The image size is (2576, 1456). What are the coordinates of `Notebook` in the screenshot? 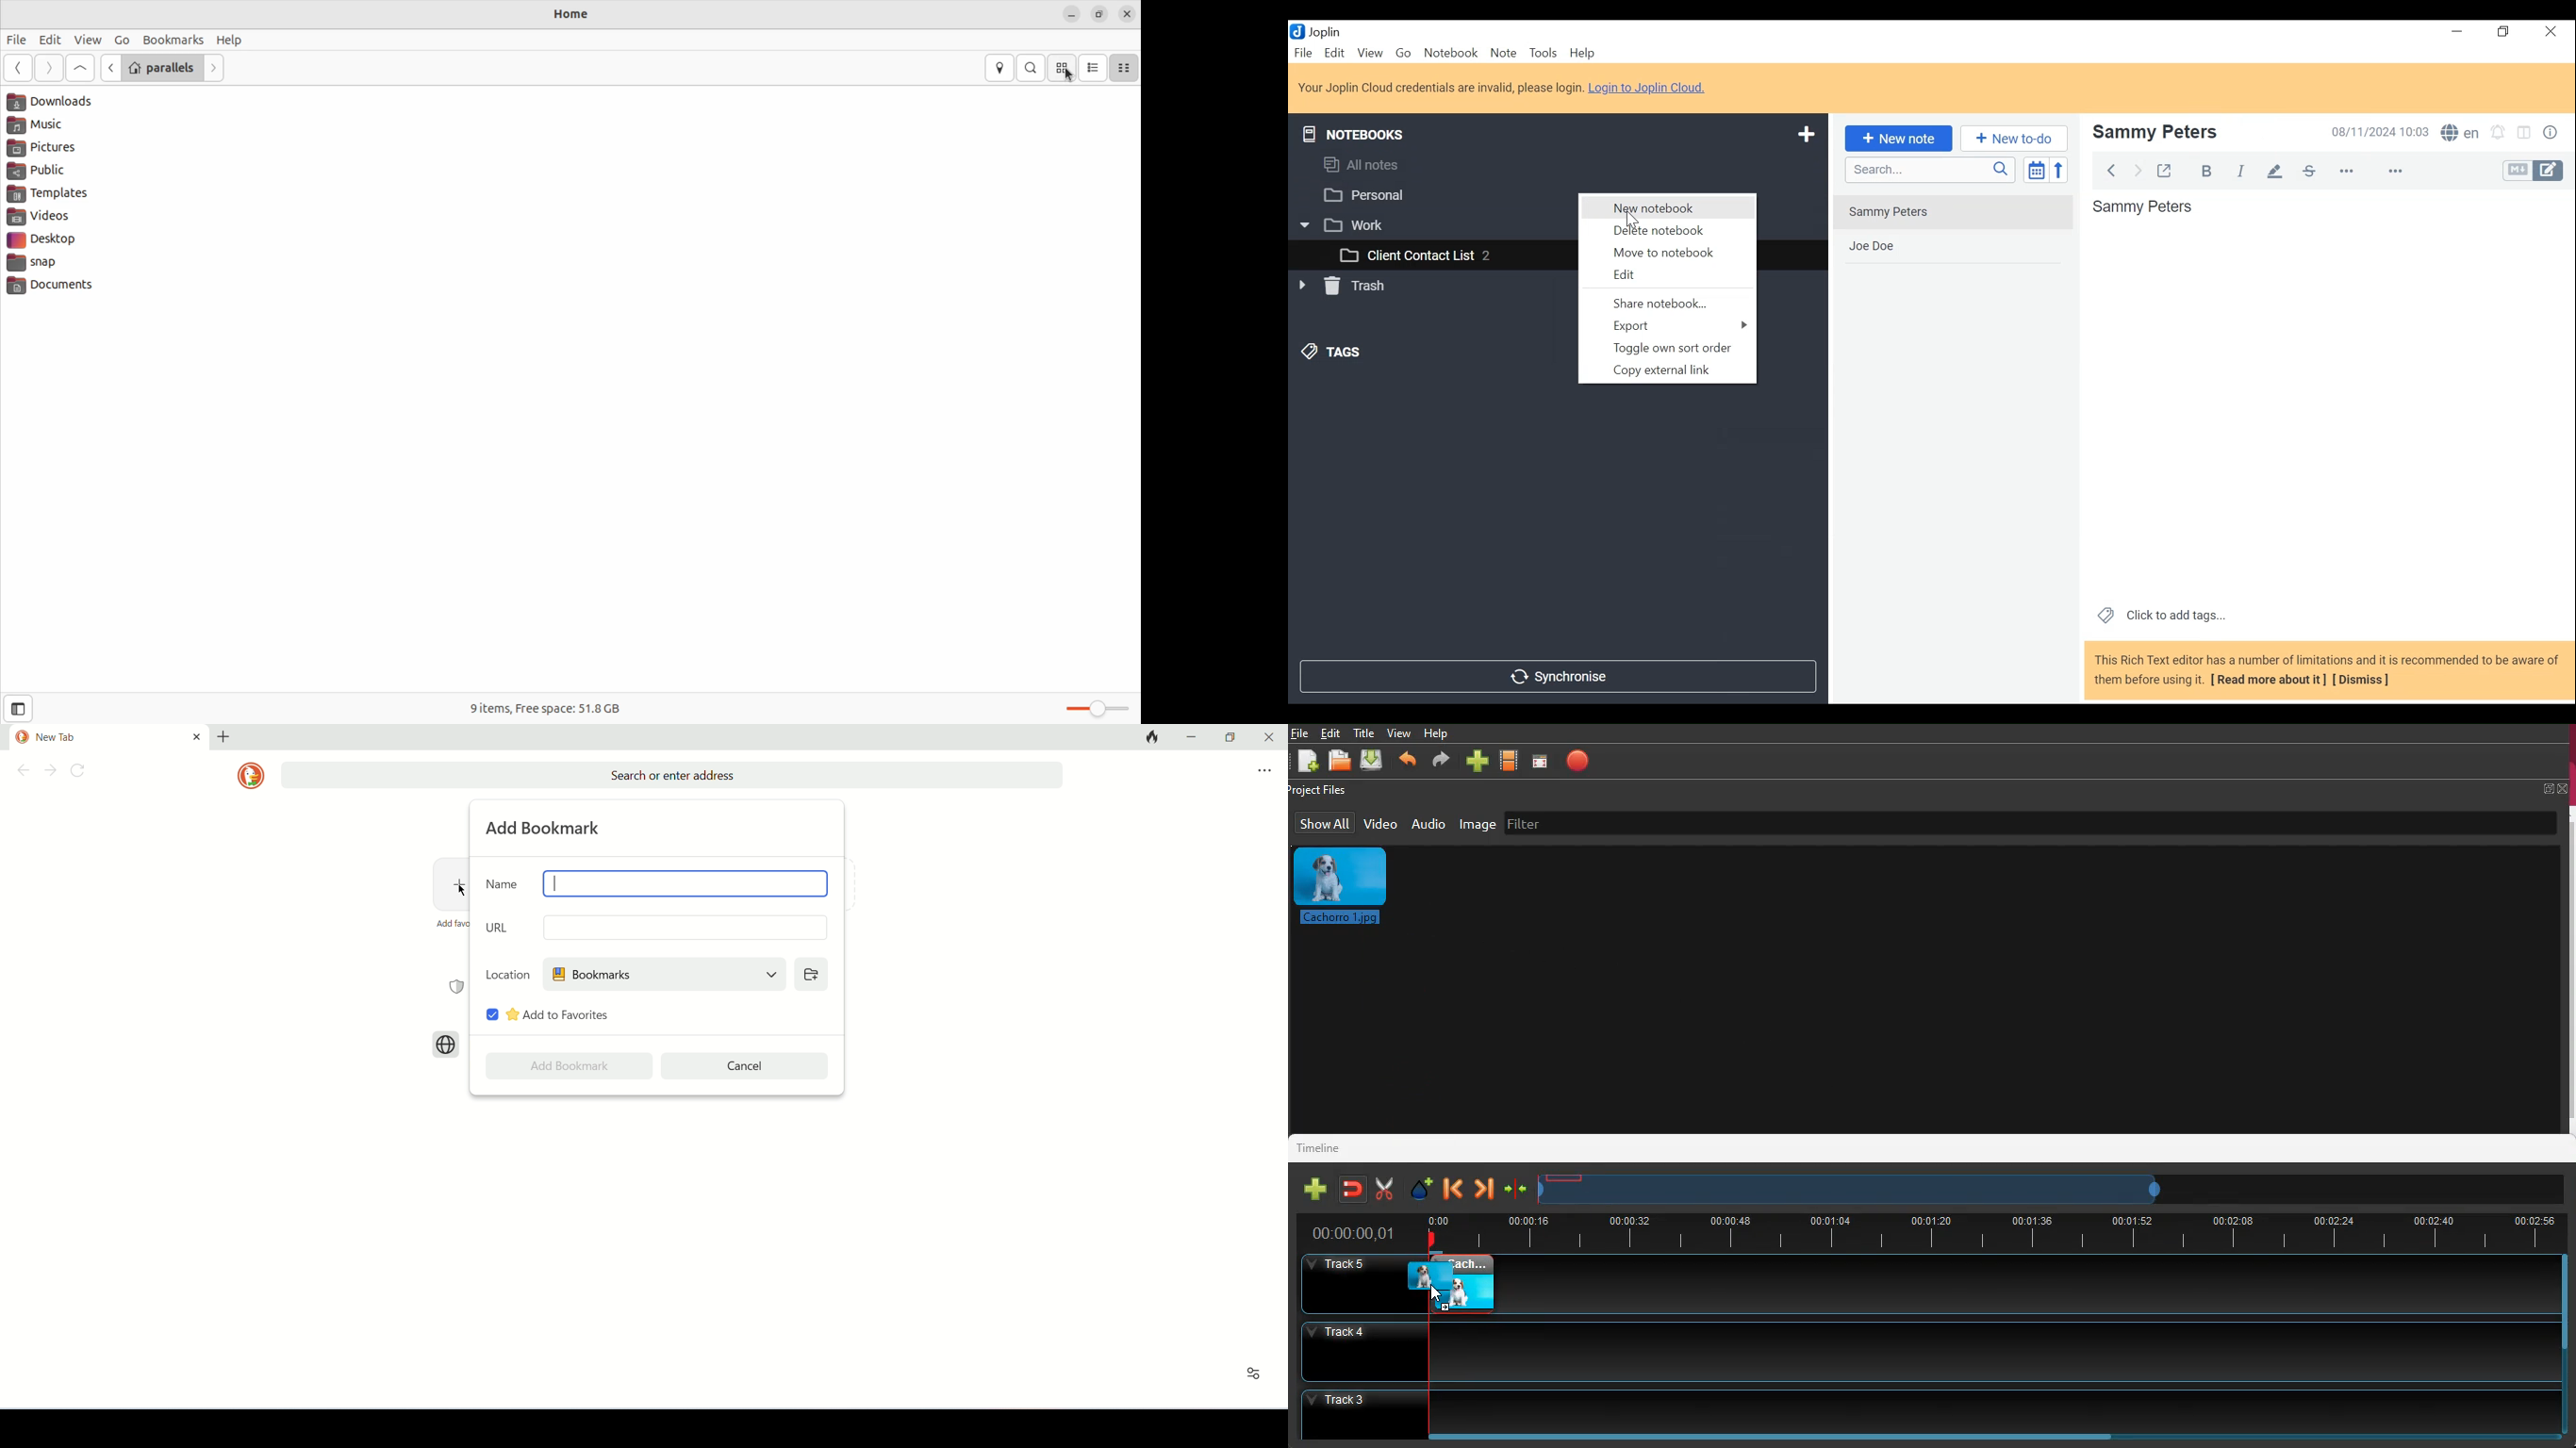 It's located at (1450, 54).